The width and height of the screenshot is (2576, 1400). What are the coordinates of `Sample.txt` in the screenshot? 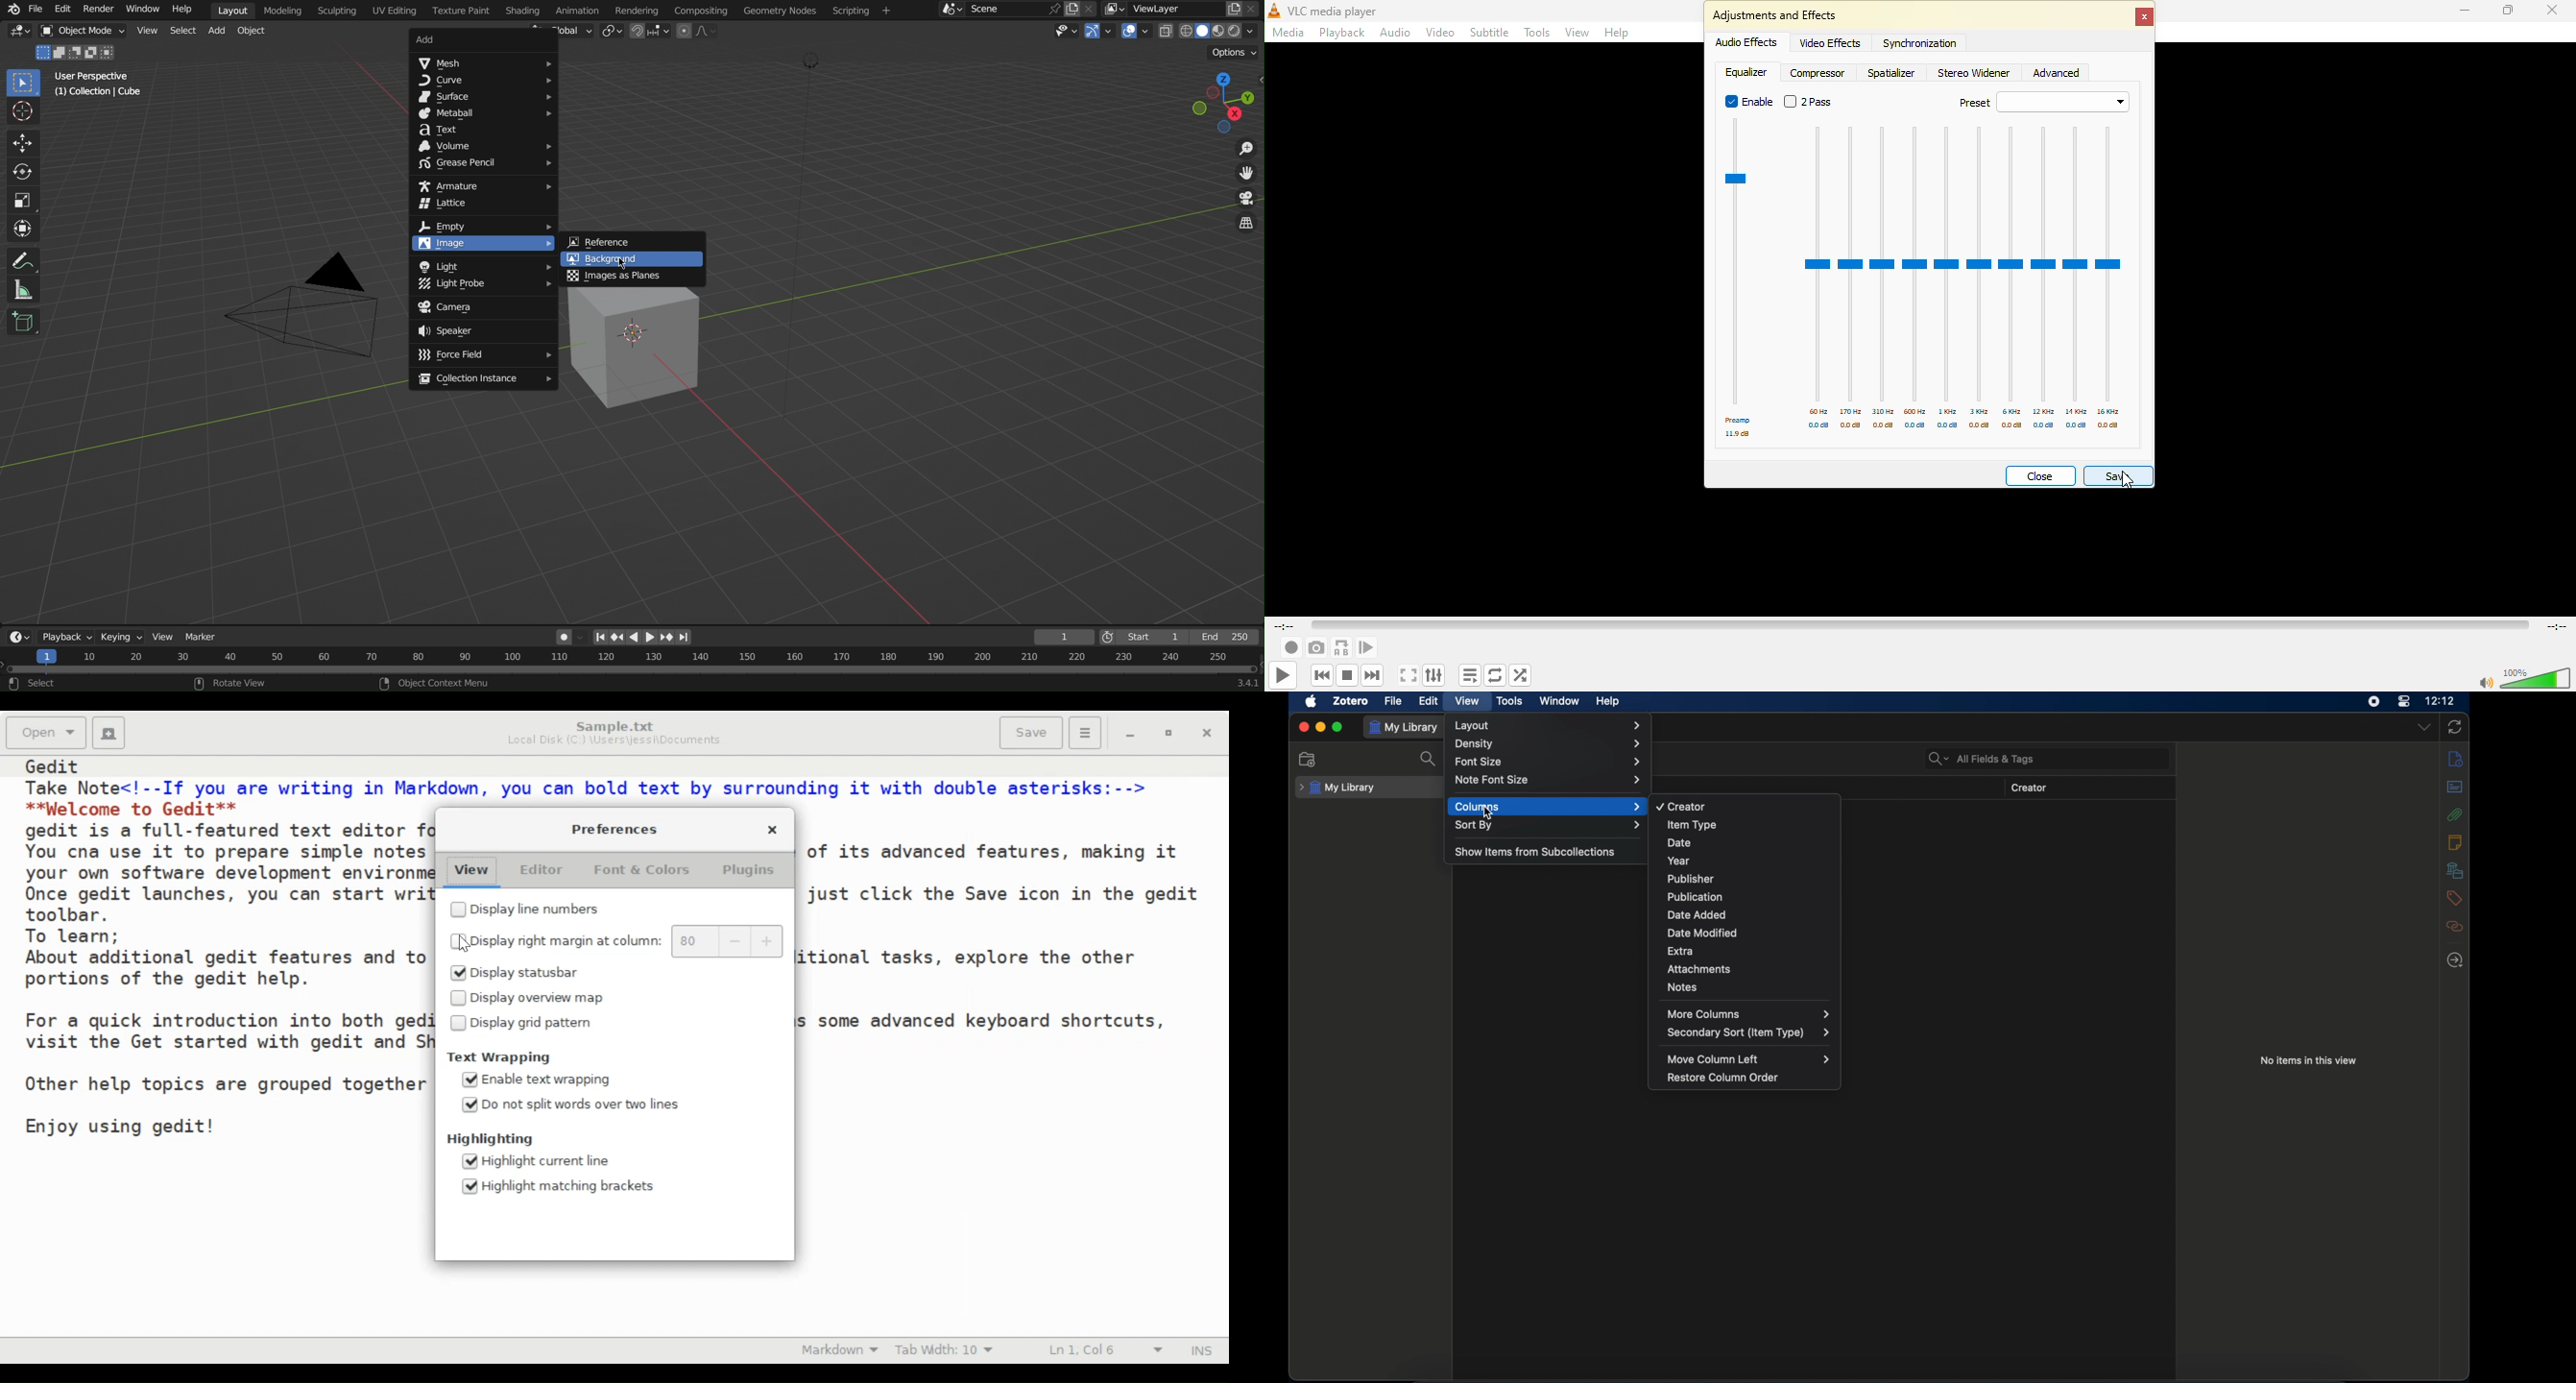 It's located at (615, 726).